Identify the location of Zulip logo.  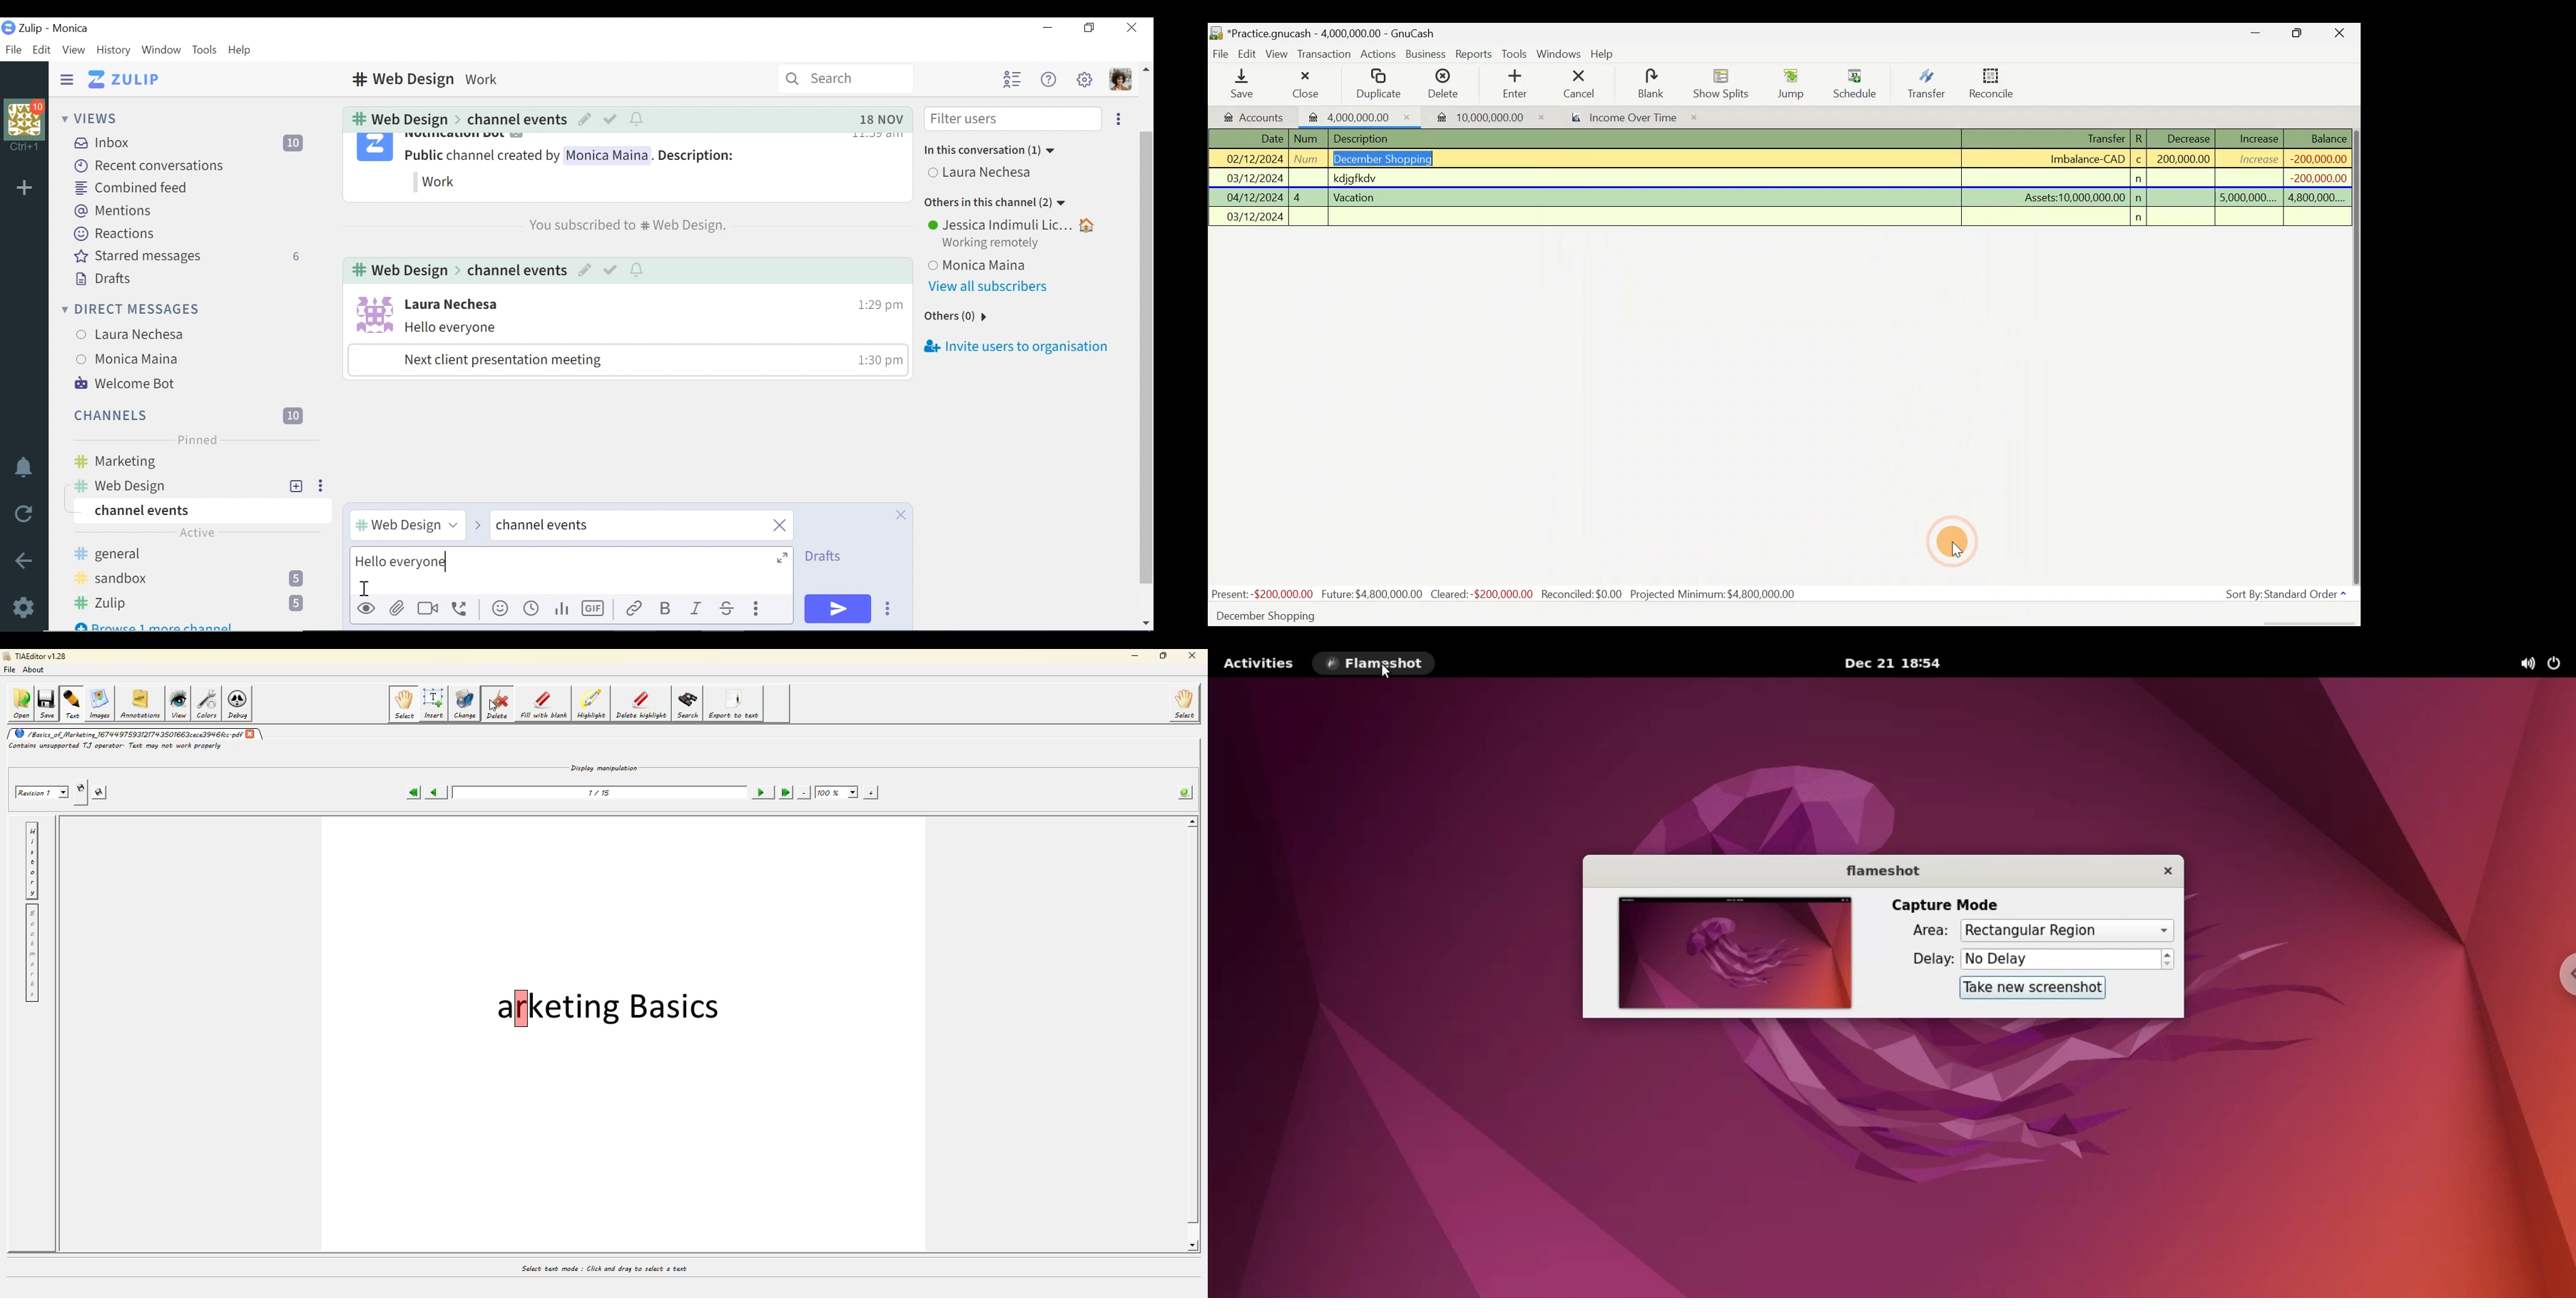
(8, 28).